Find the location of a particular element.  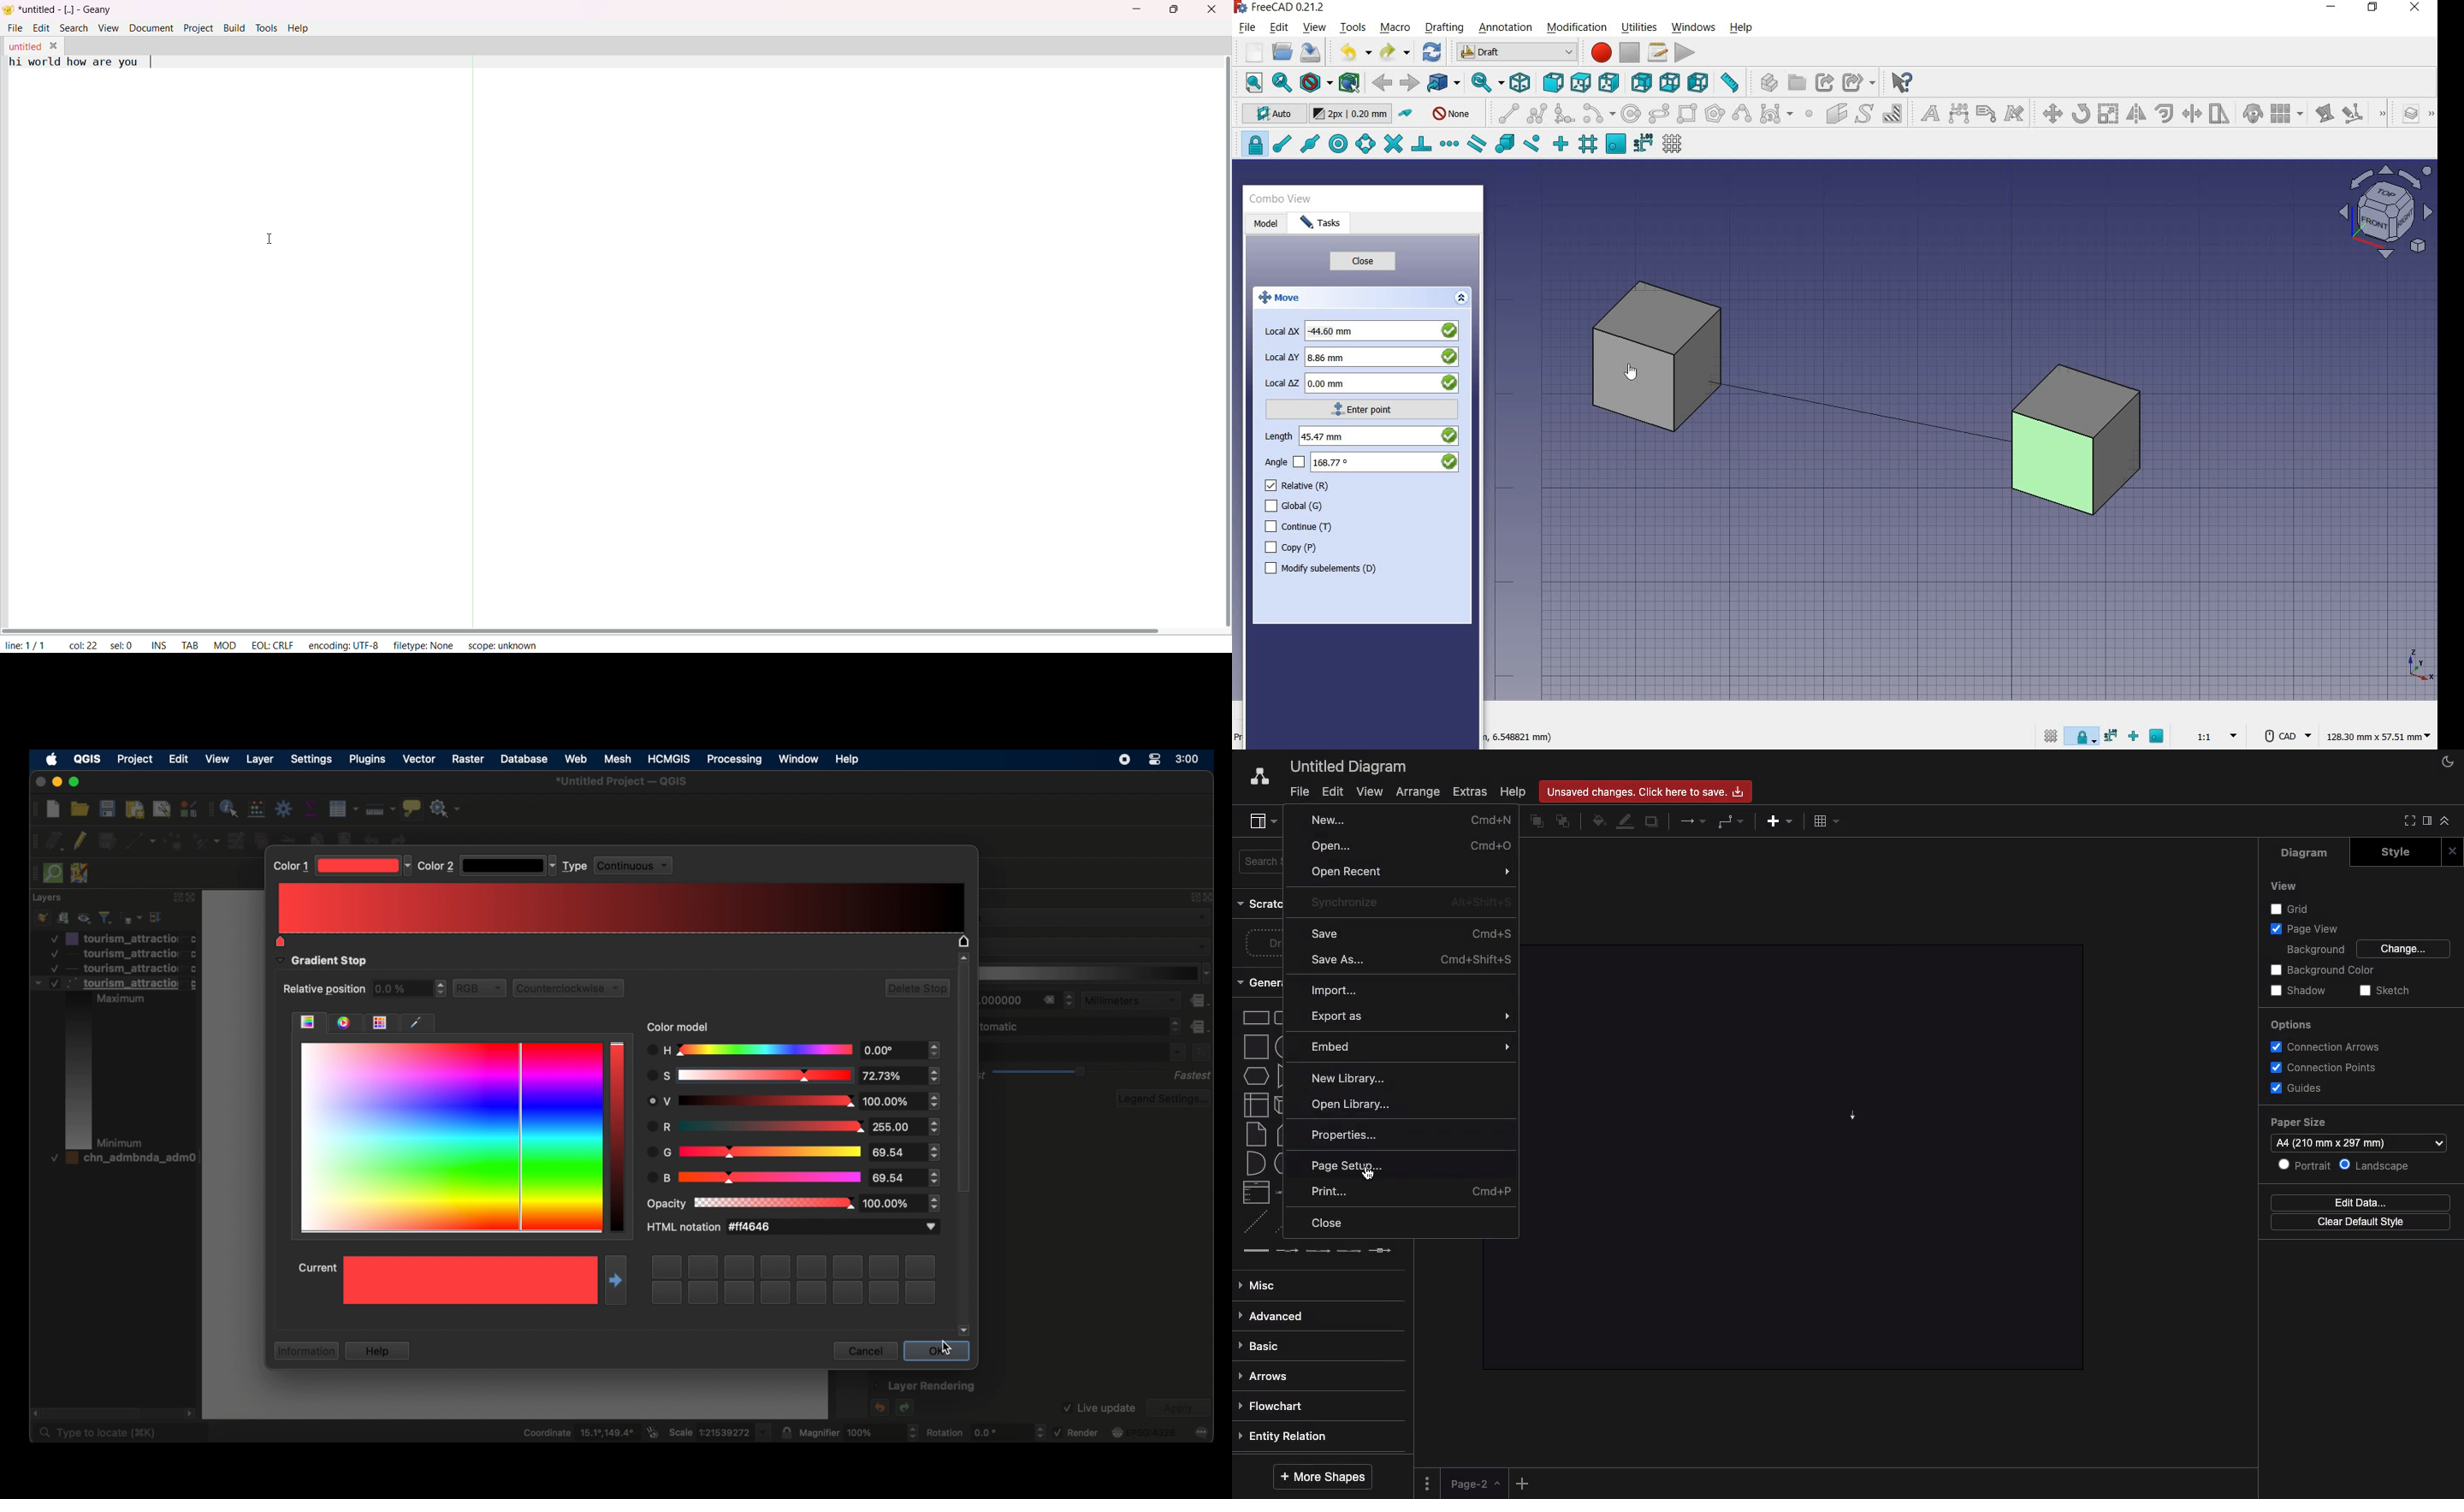

josh remote is located at coordinates (81, 873).